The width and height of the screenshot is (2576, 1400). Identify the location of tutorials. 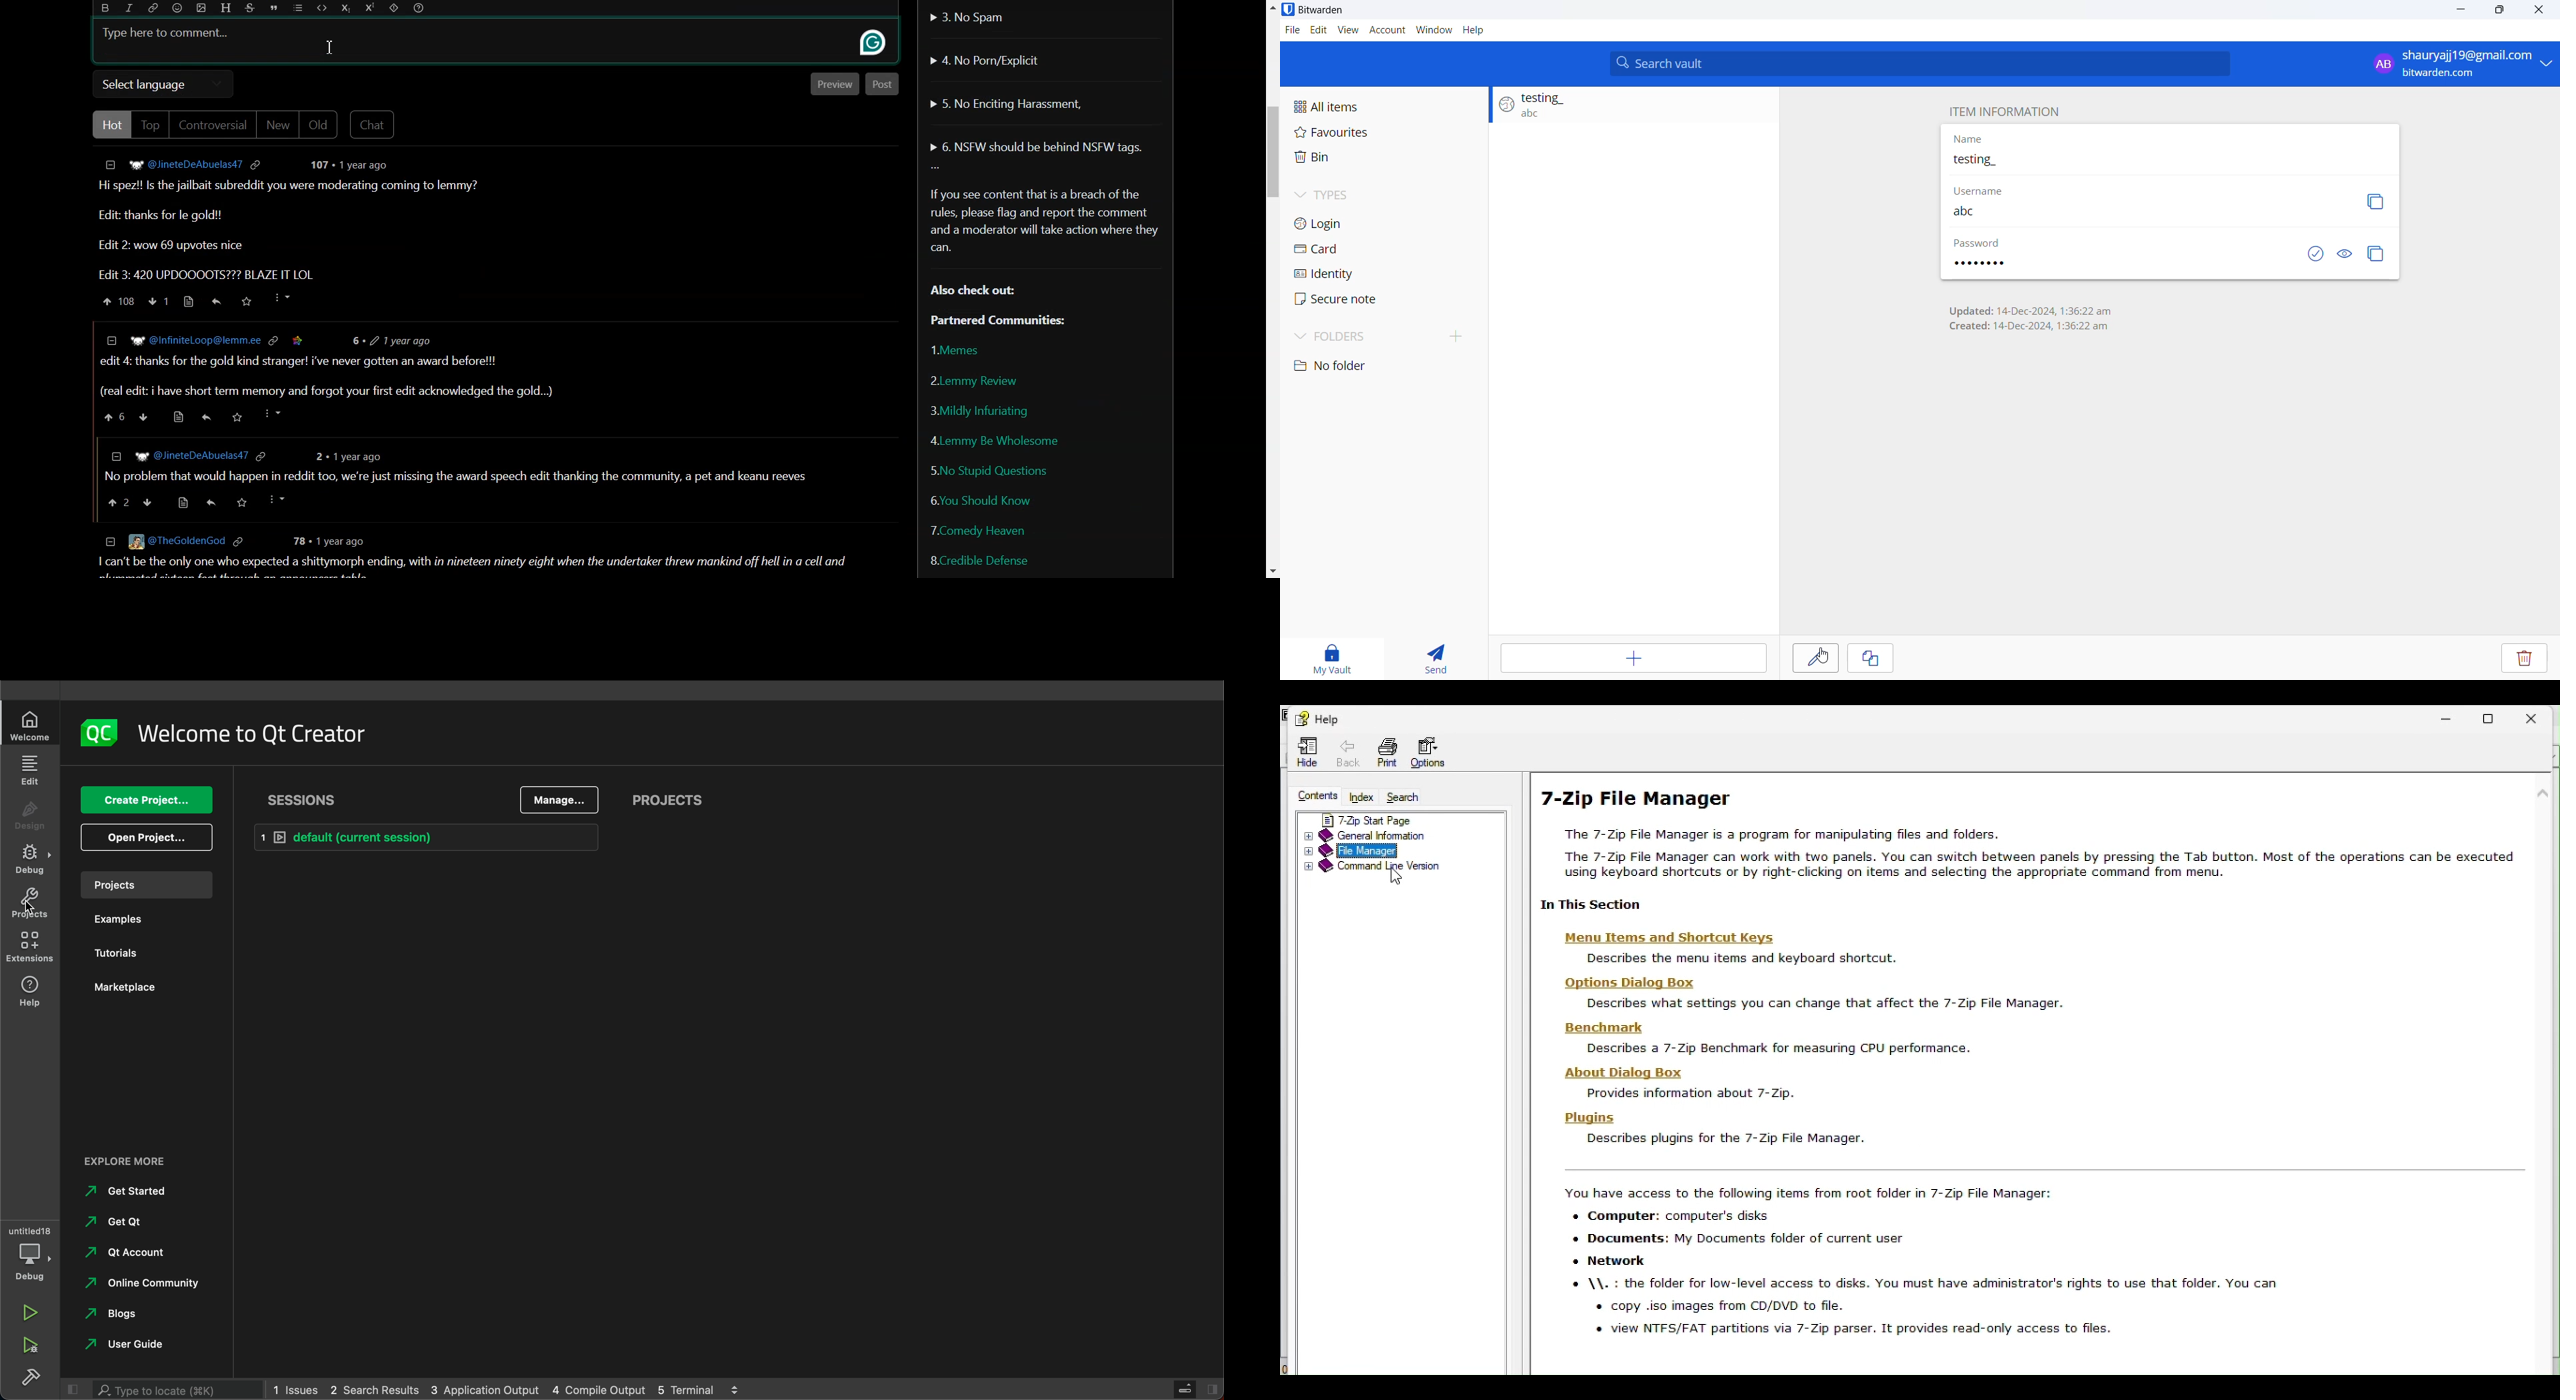
(137, 953).